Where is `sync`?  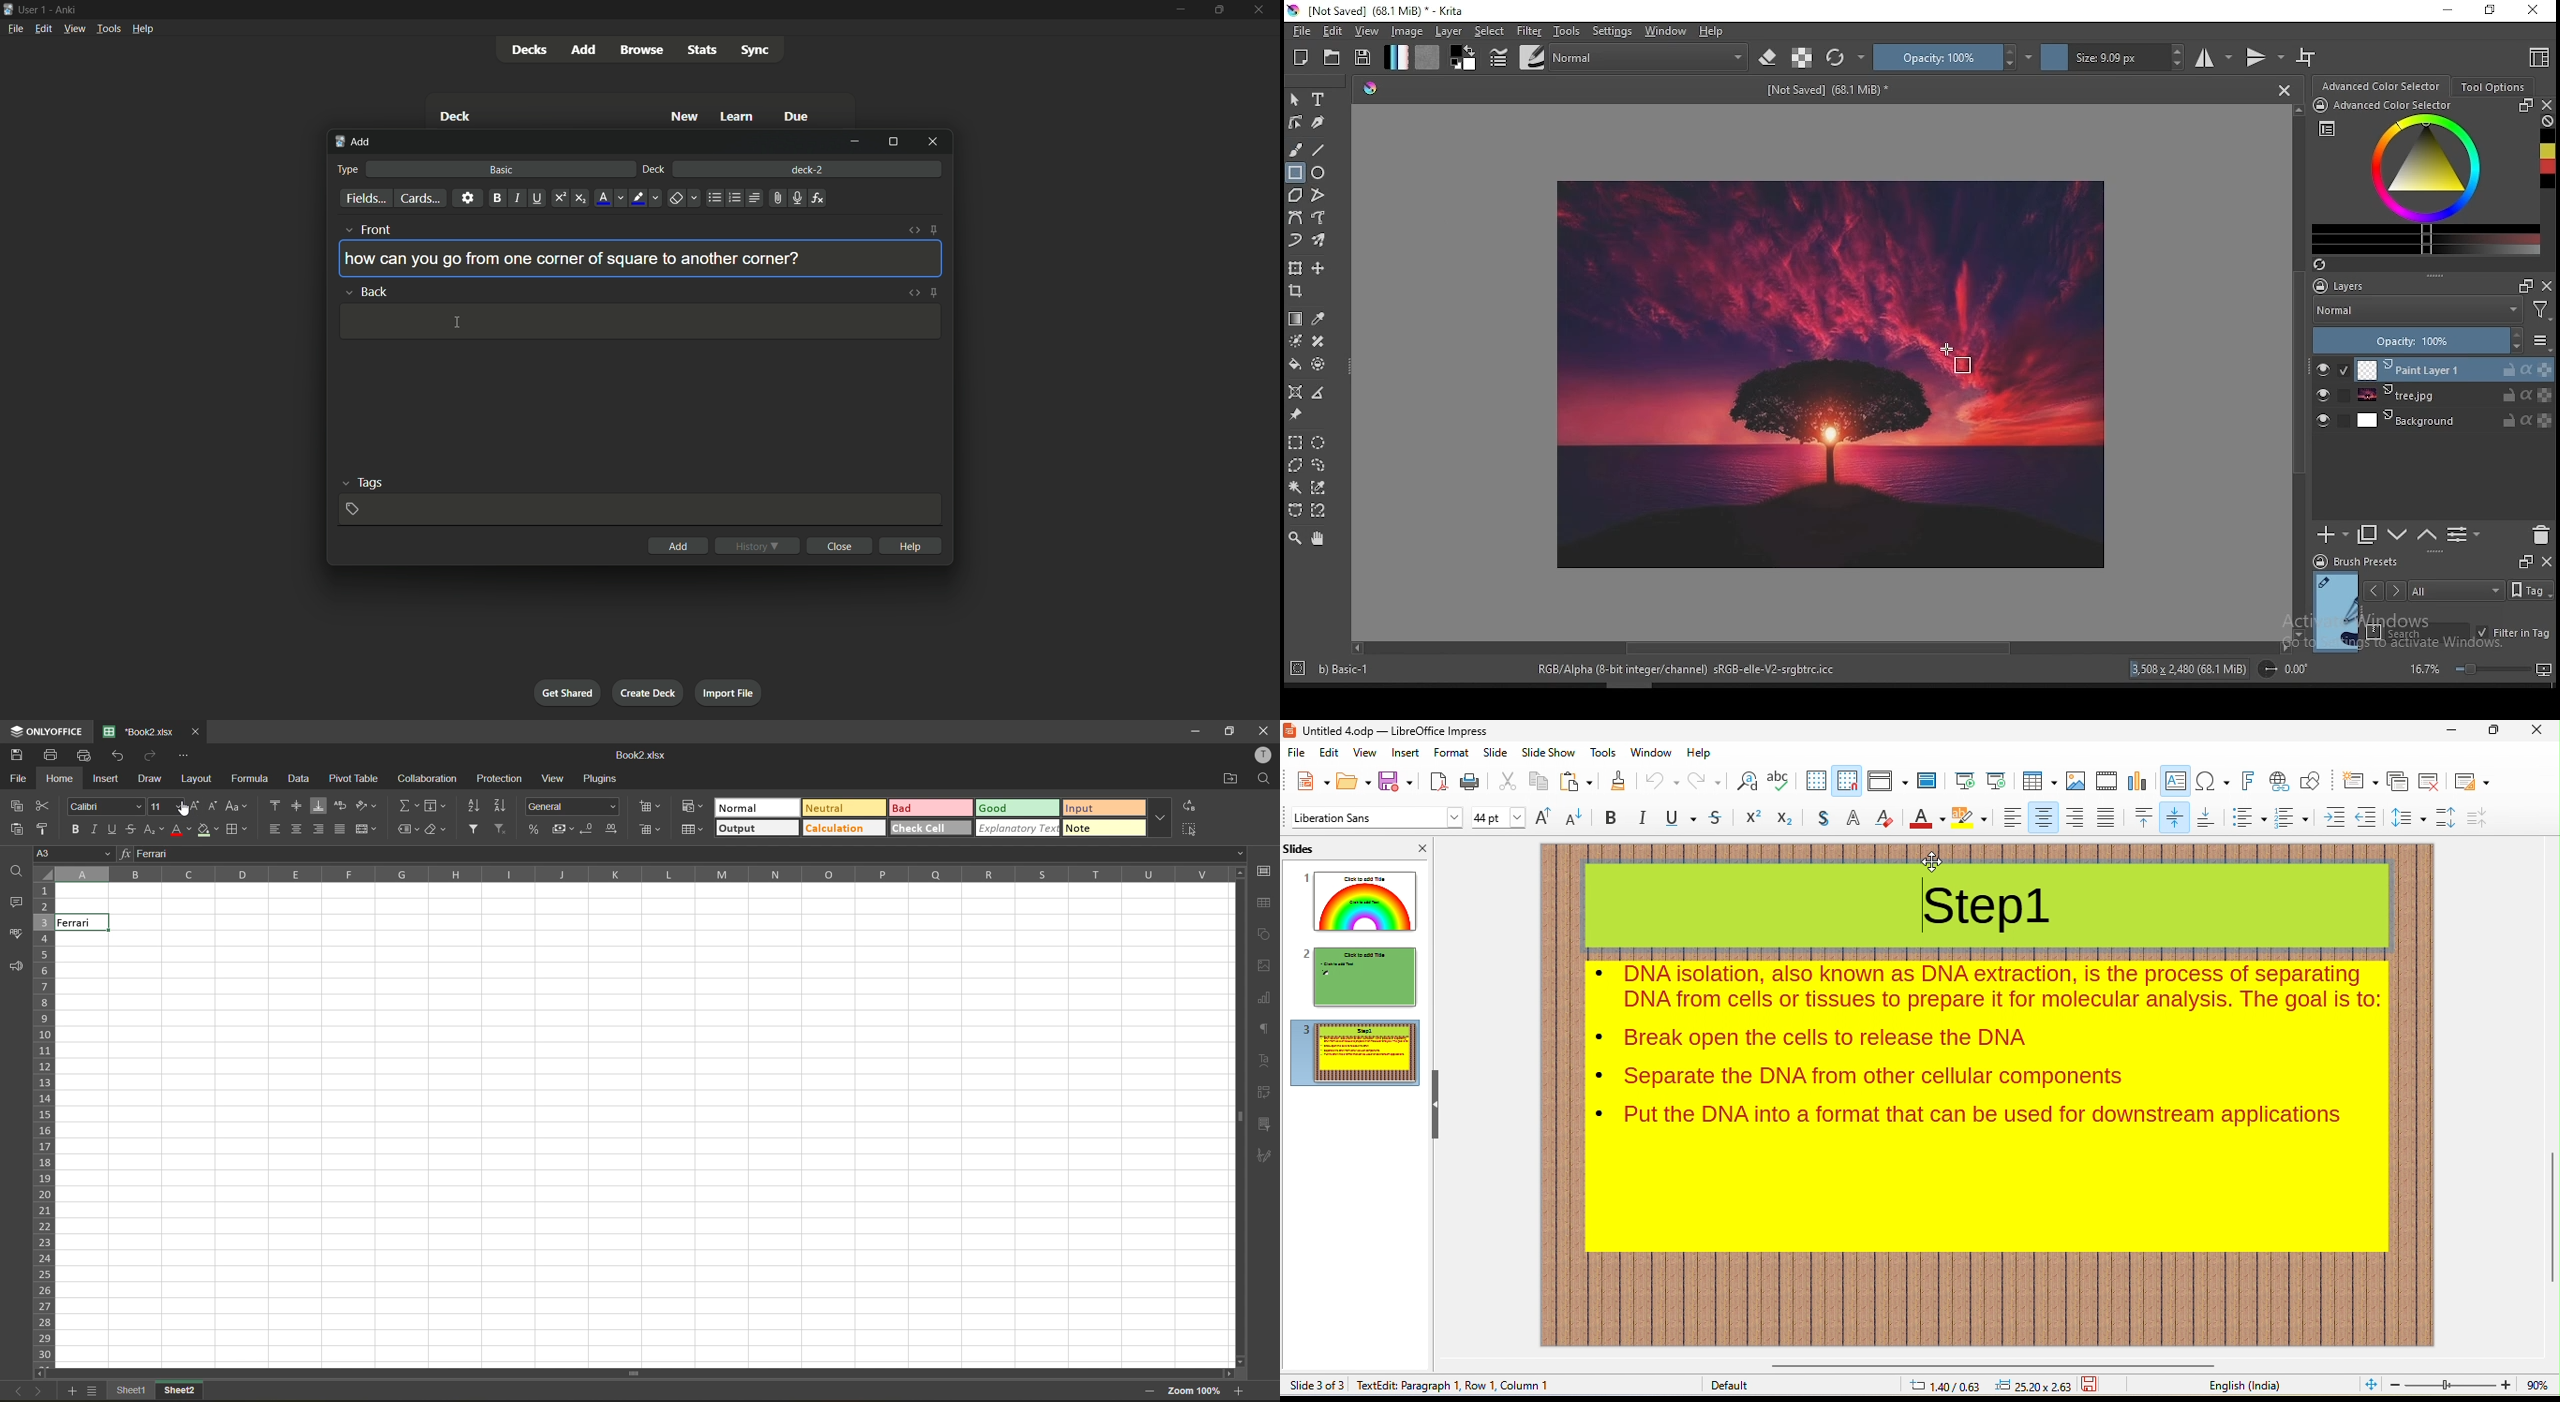 sync is located at coordinates (755, 51).